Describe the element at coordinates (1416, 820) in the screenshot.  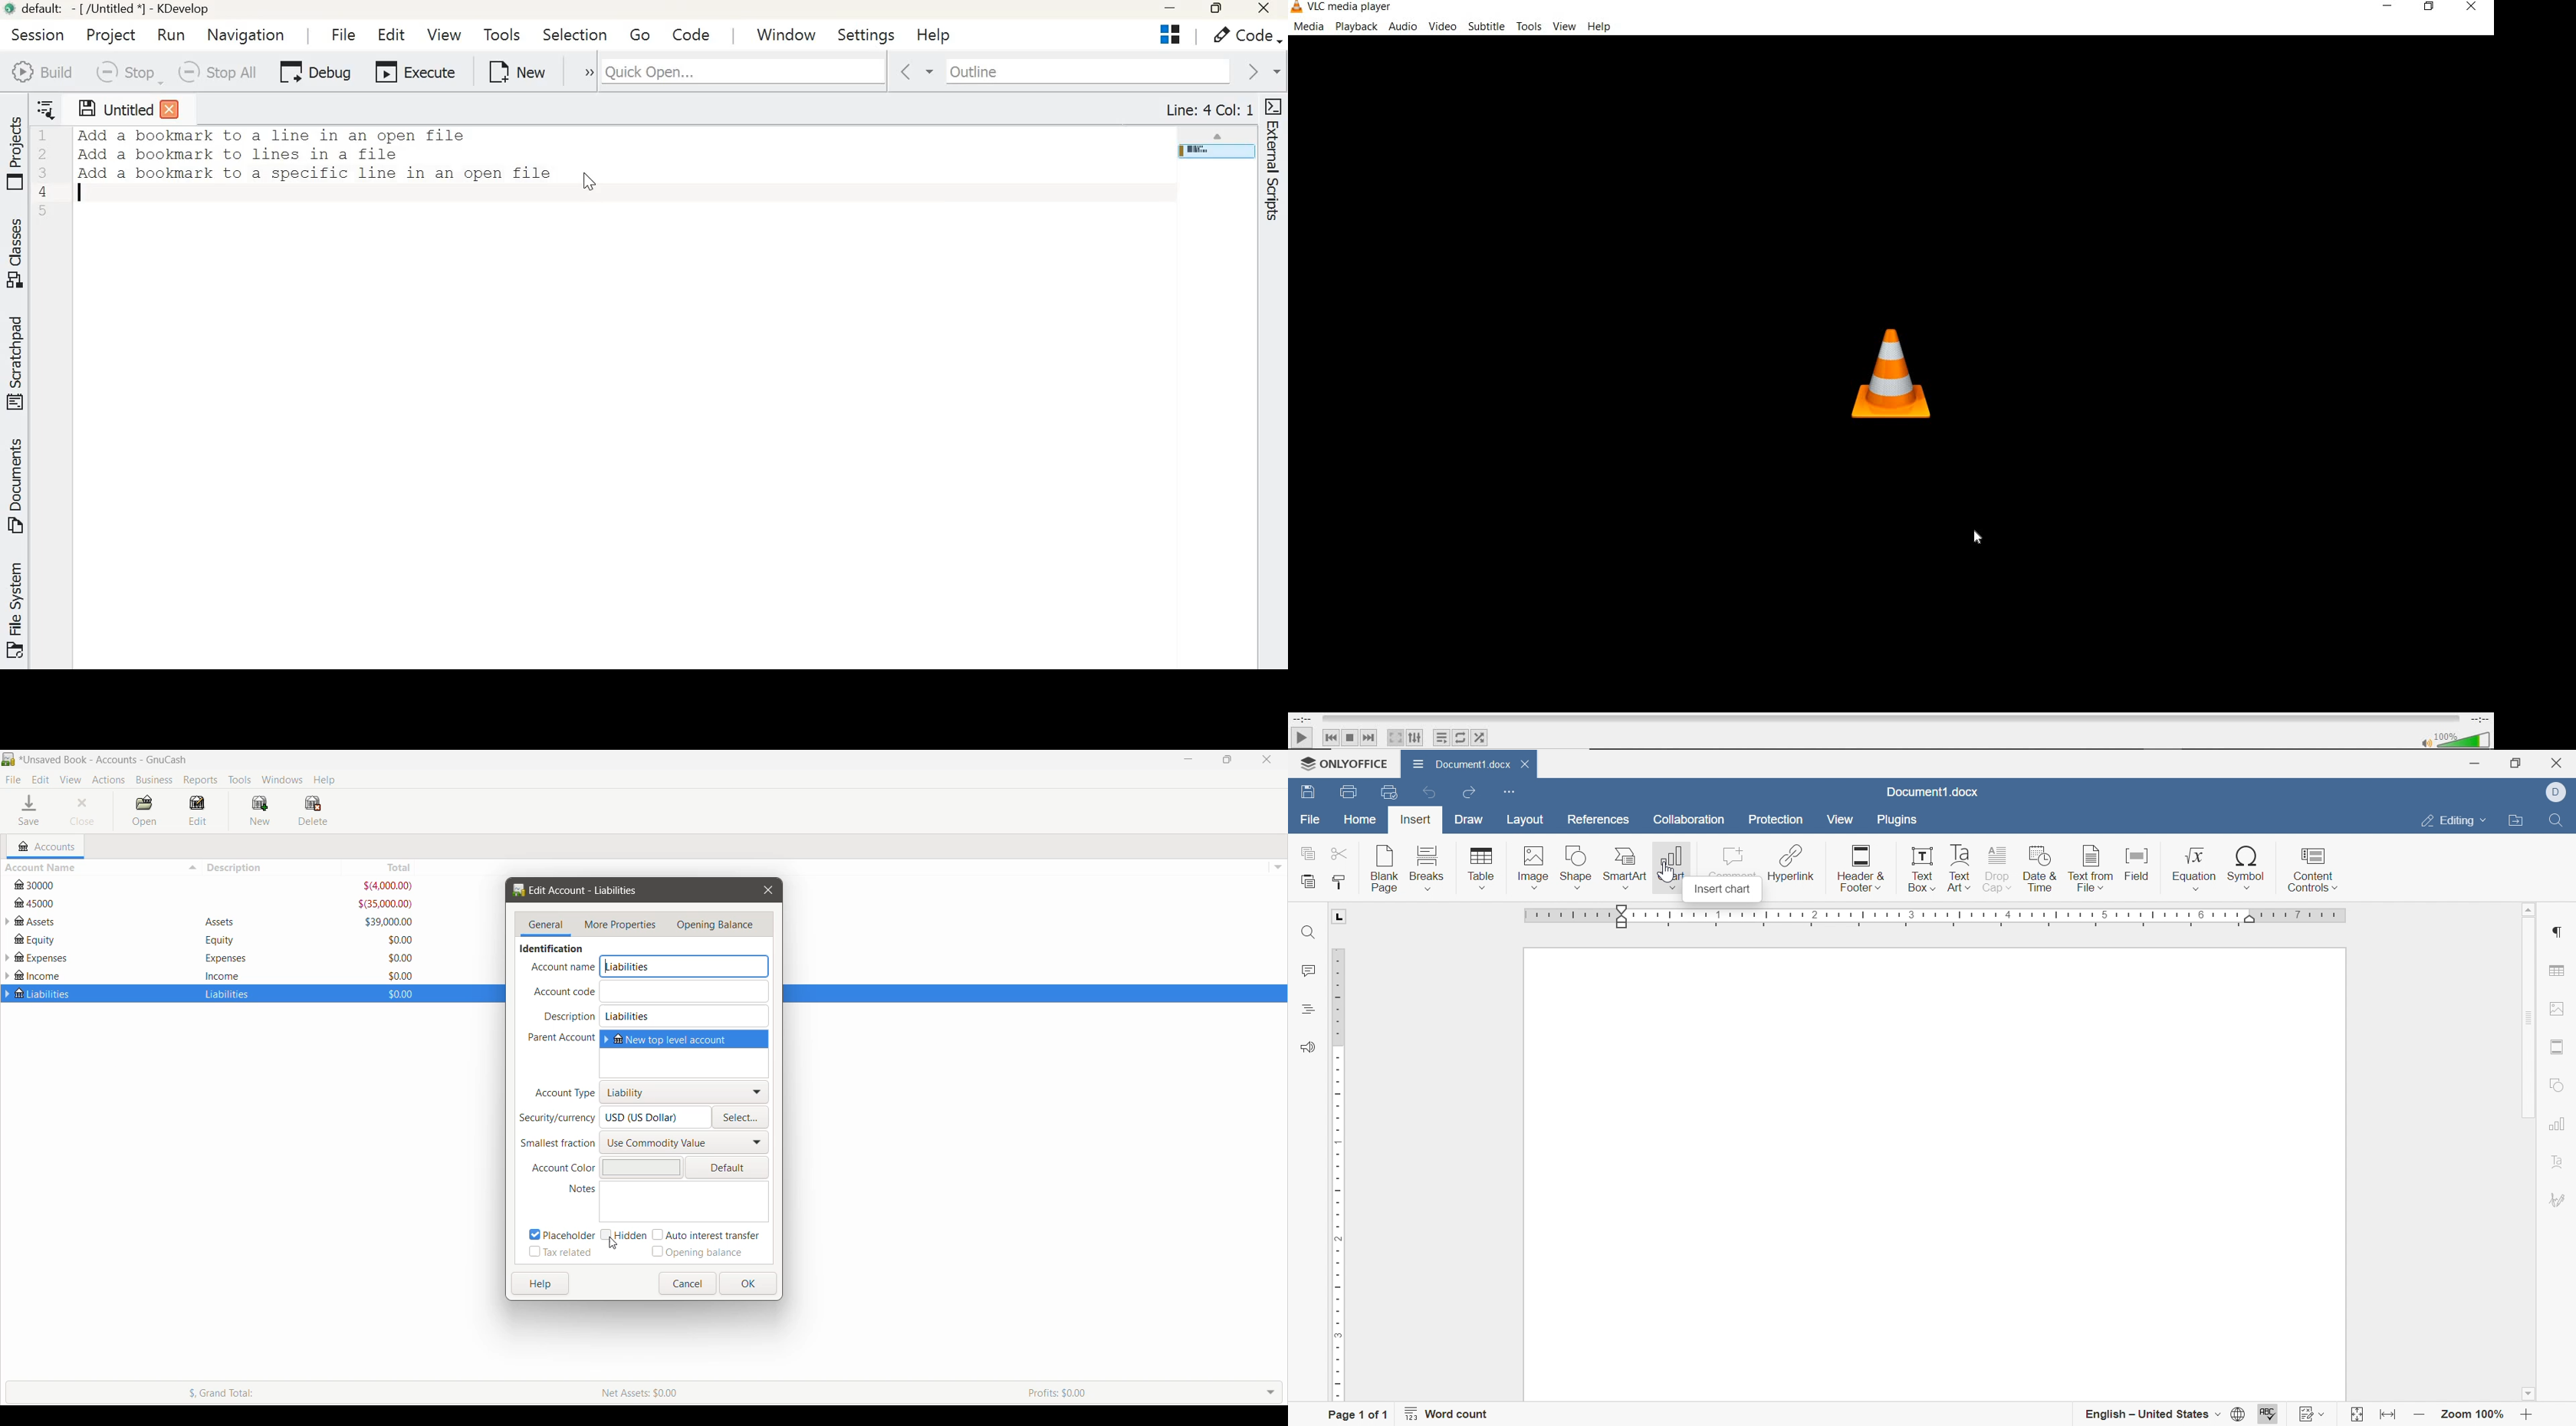
I see `Insert` at that location.